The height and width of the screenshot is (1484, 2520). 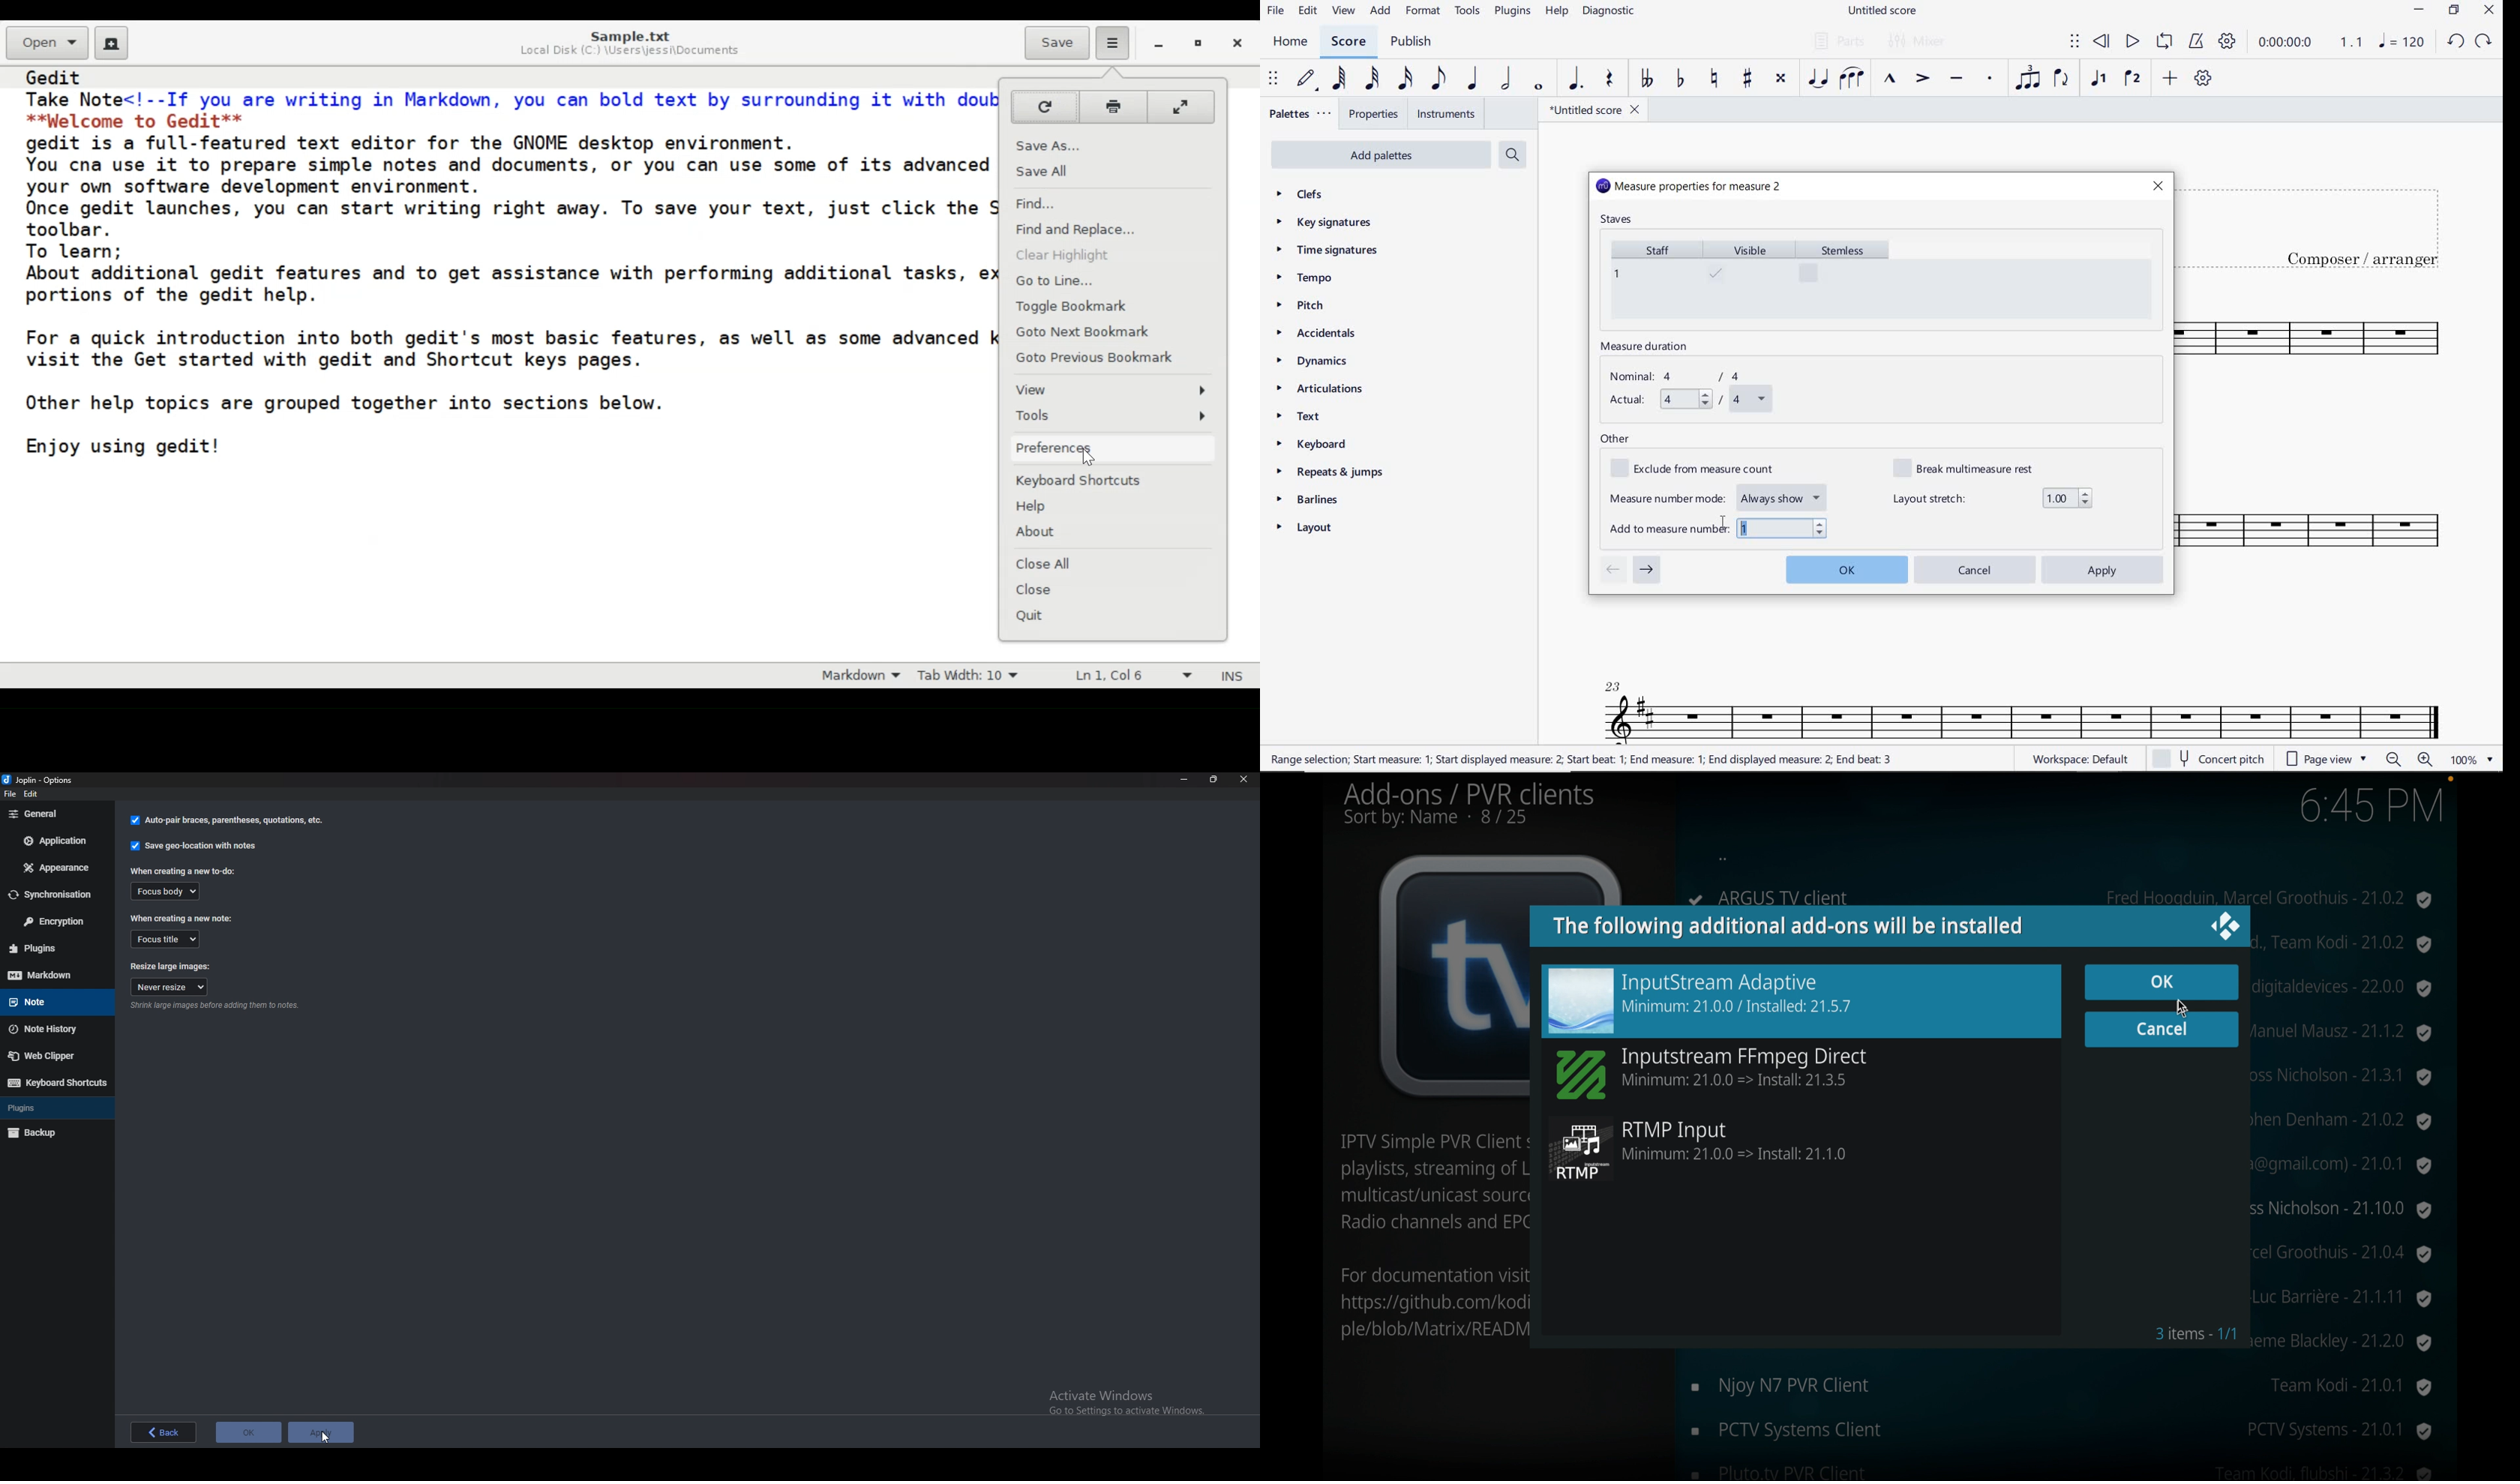 I want to click on KEY SIGNATURES, so click(x=1328, y=222).